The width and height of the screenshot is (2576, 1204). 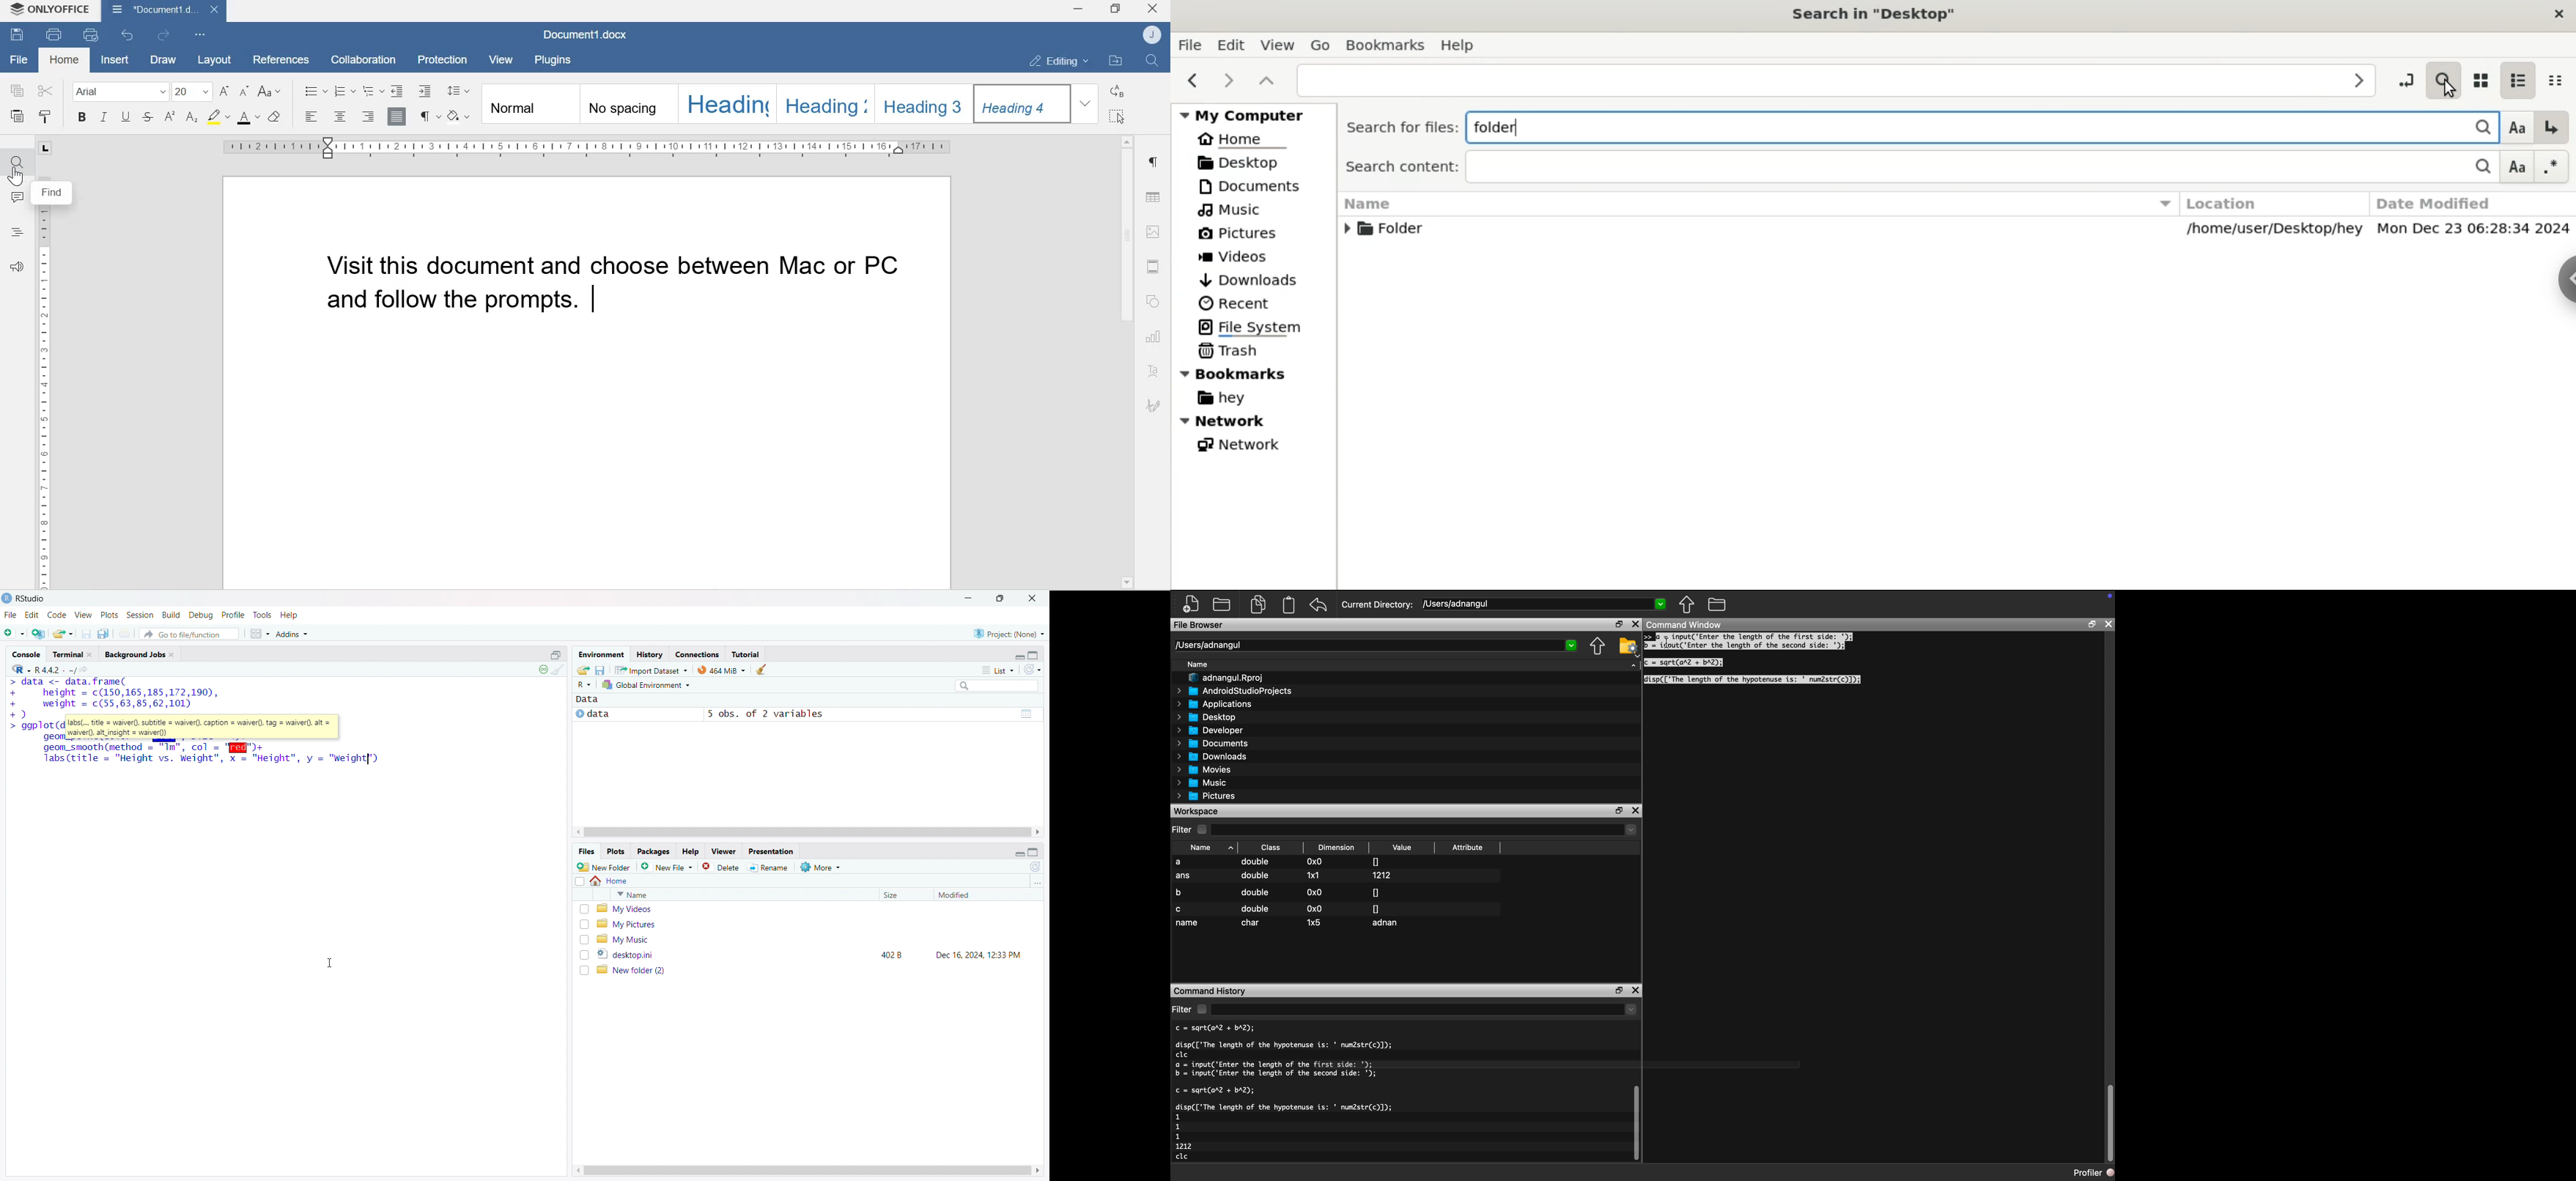 What do you see at coordinates (330, 963) in the screenshot?
I see `cursor` at bounding box center [330, 963].